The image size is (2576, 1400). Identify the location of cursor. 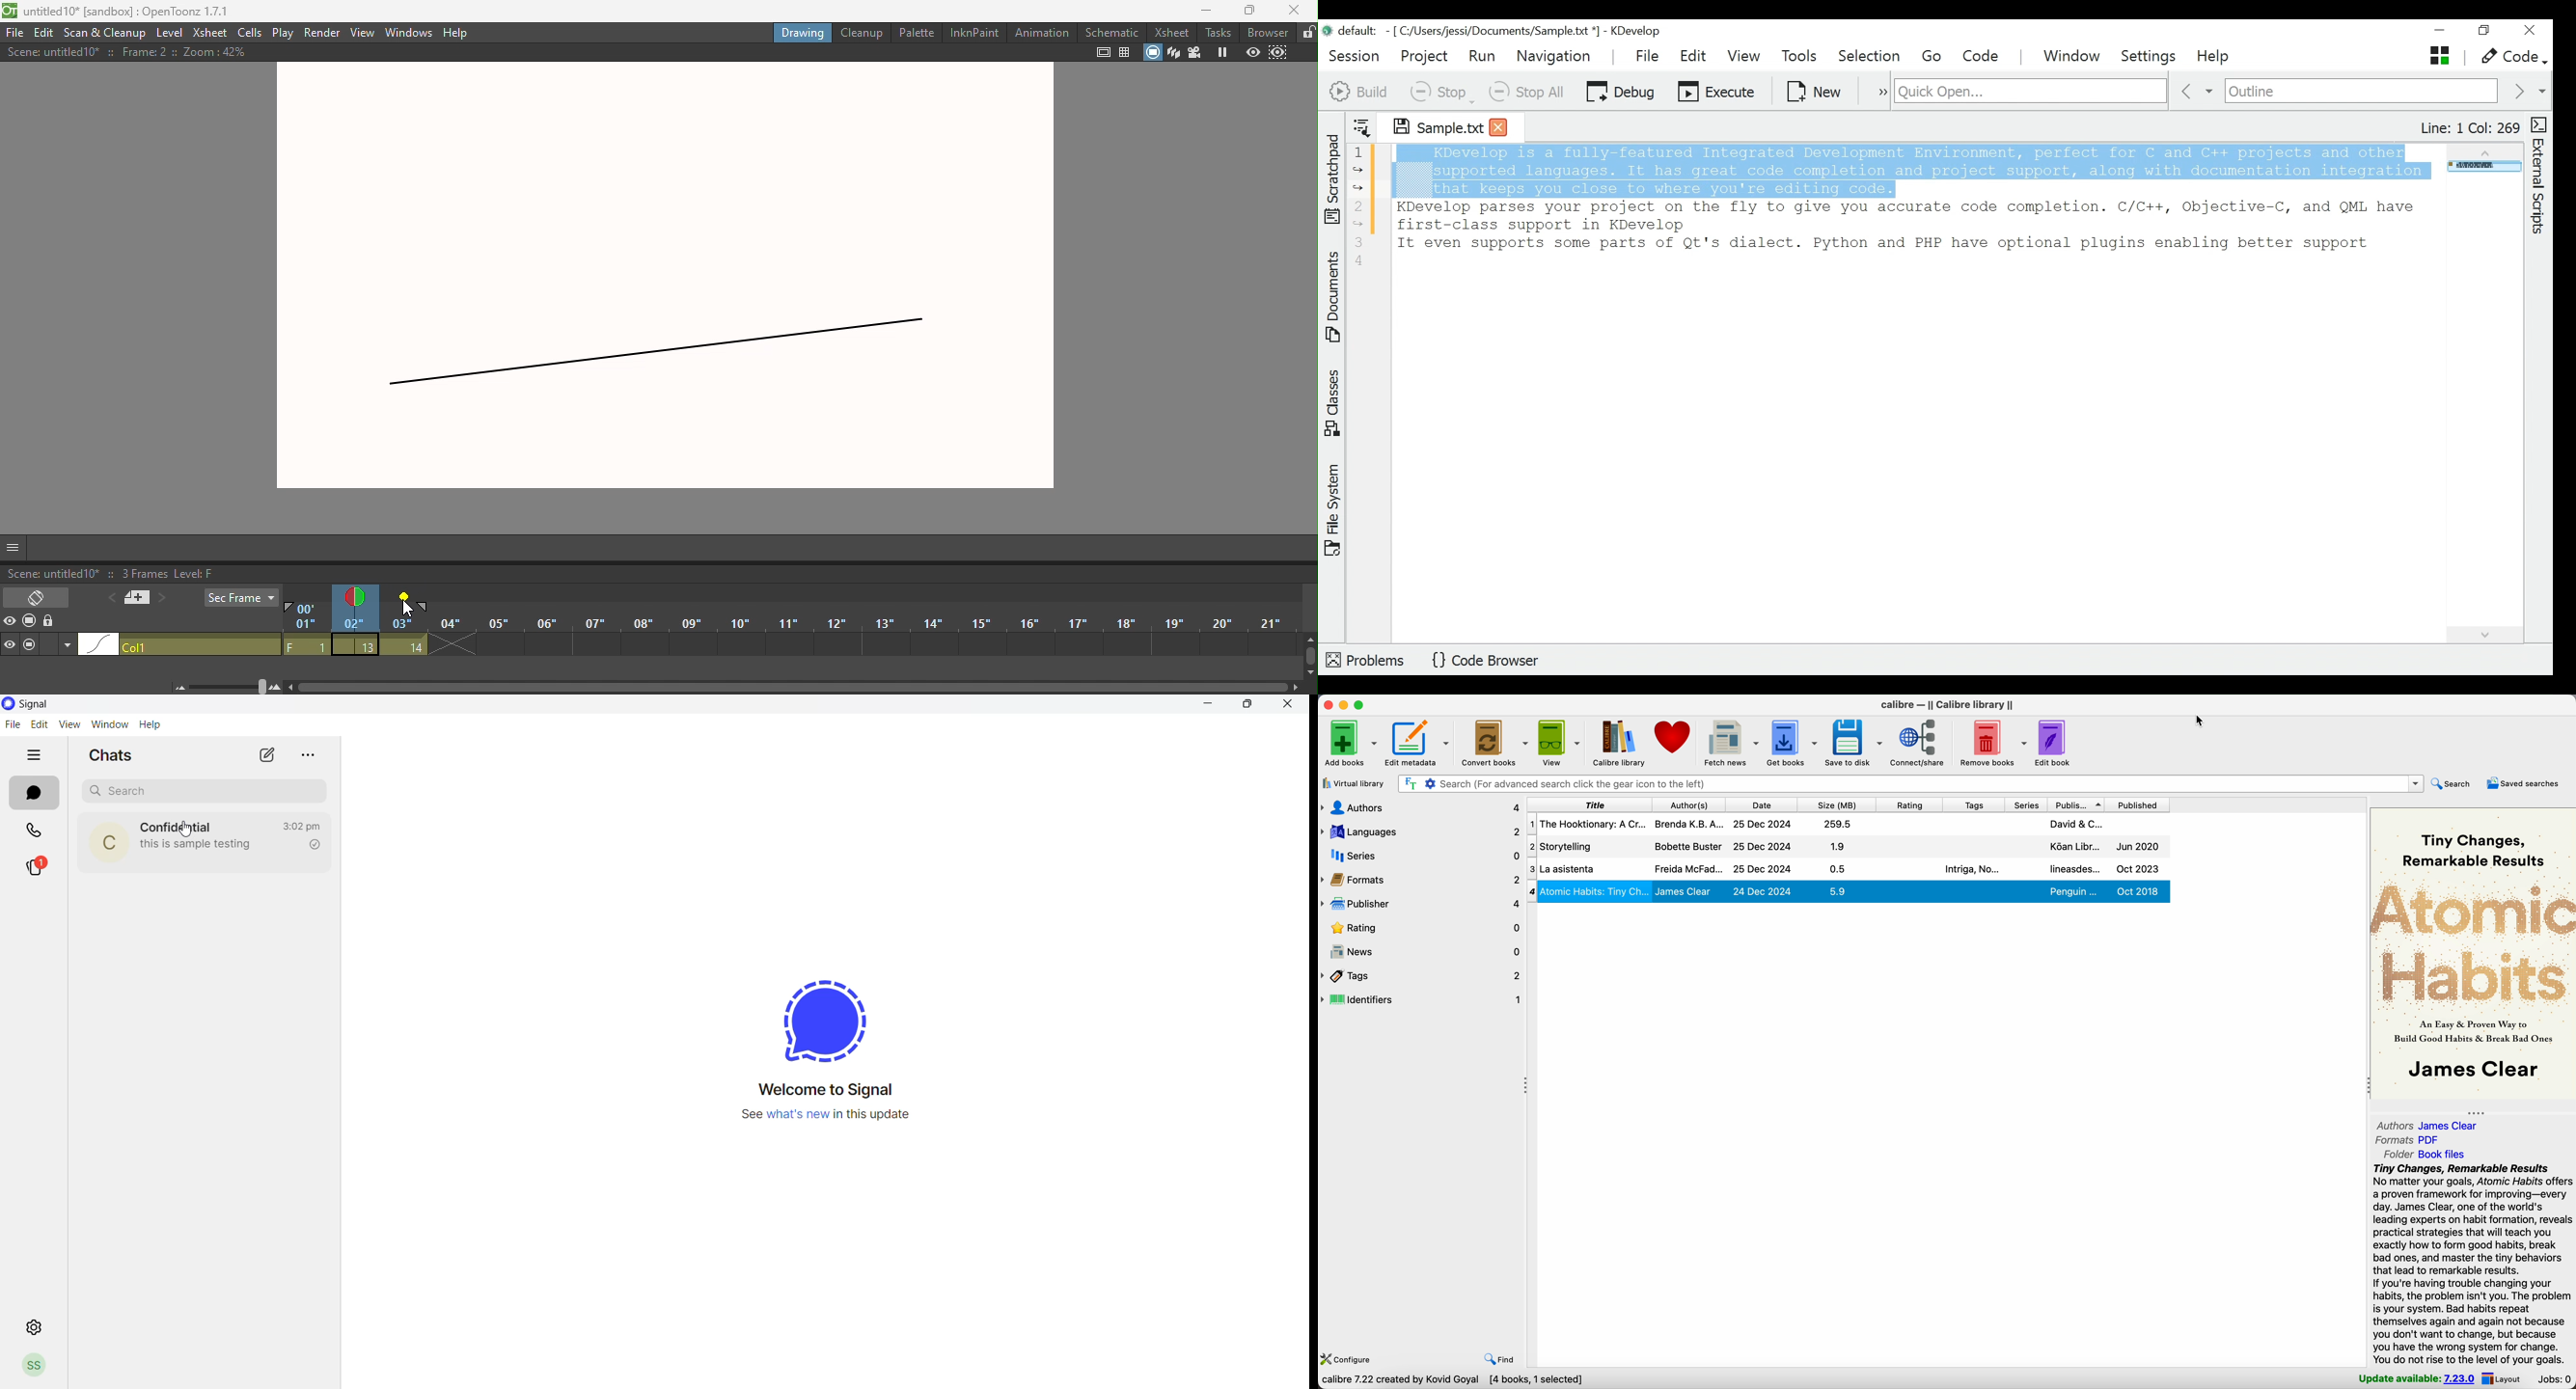
(2200, 720).